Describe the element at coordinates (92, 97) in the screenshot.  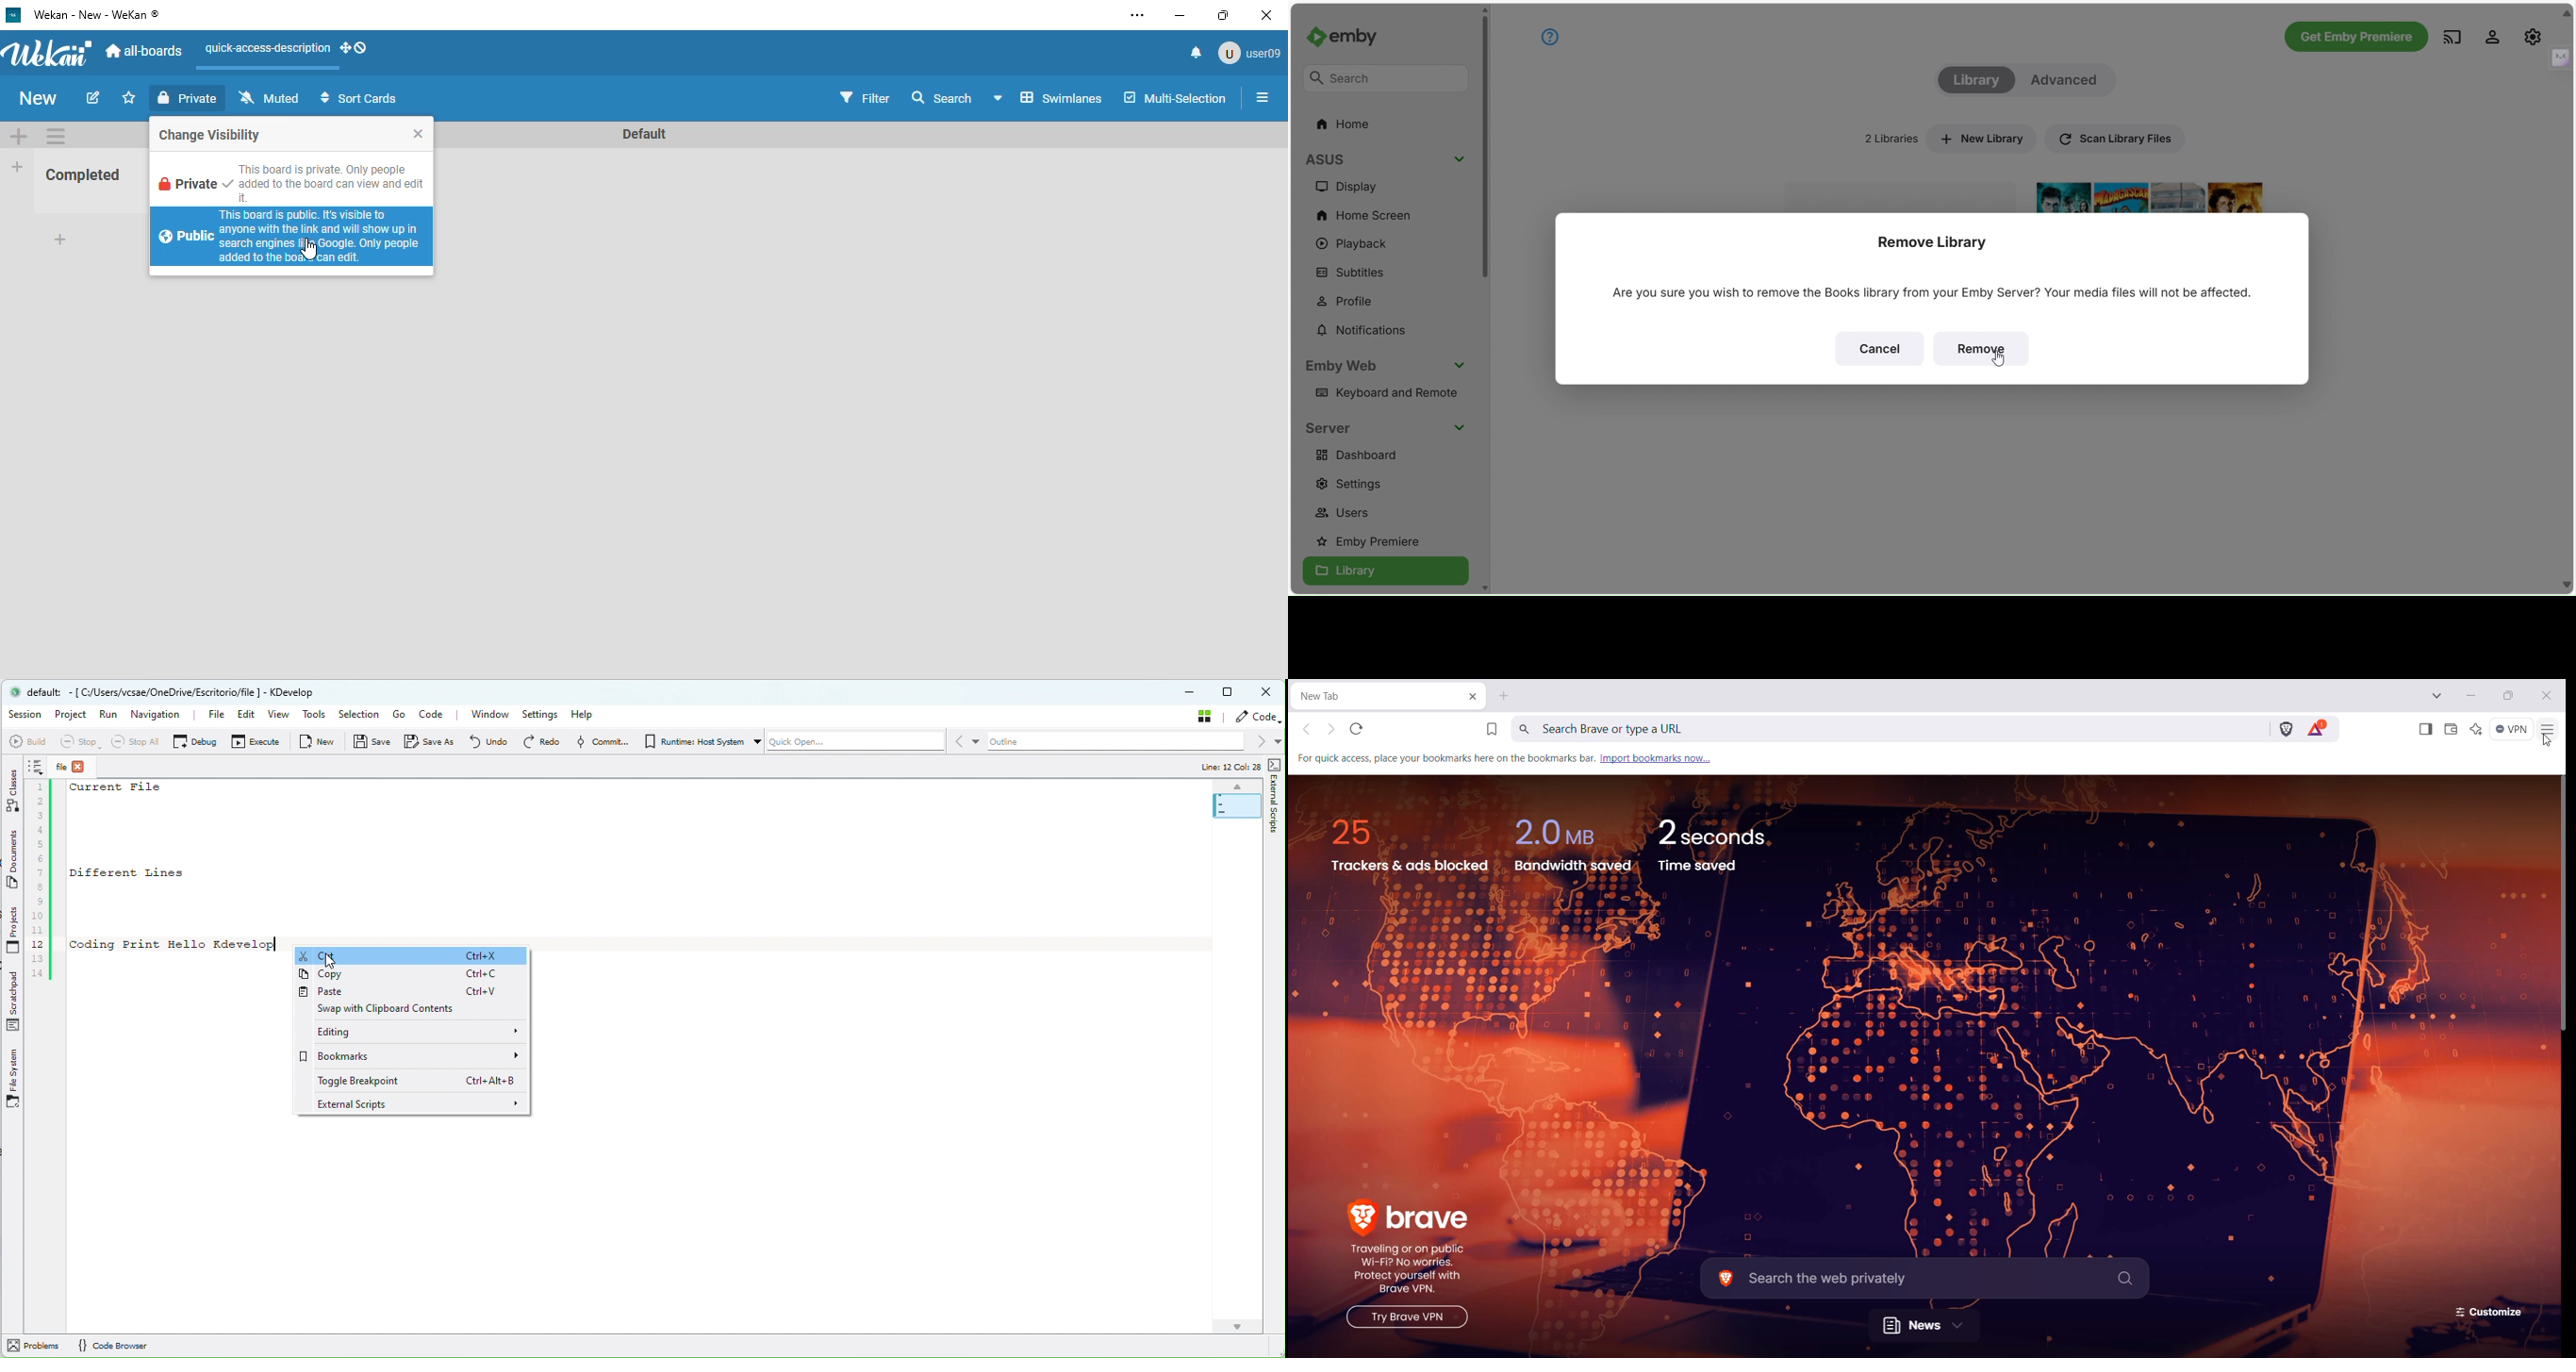
I see `edit` at that location.